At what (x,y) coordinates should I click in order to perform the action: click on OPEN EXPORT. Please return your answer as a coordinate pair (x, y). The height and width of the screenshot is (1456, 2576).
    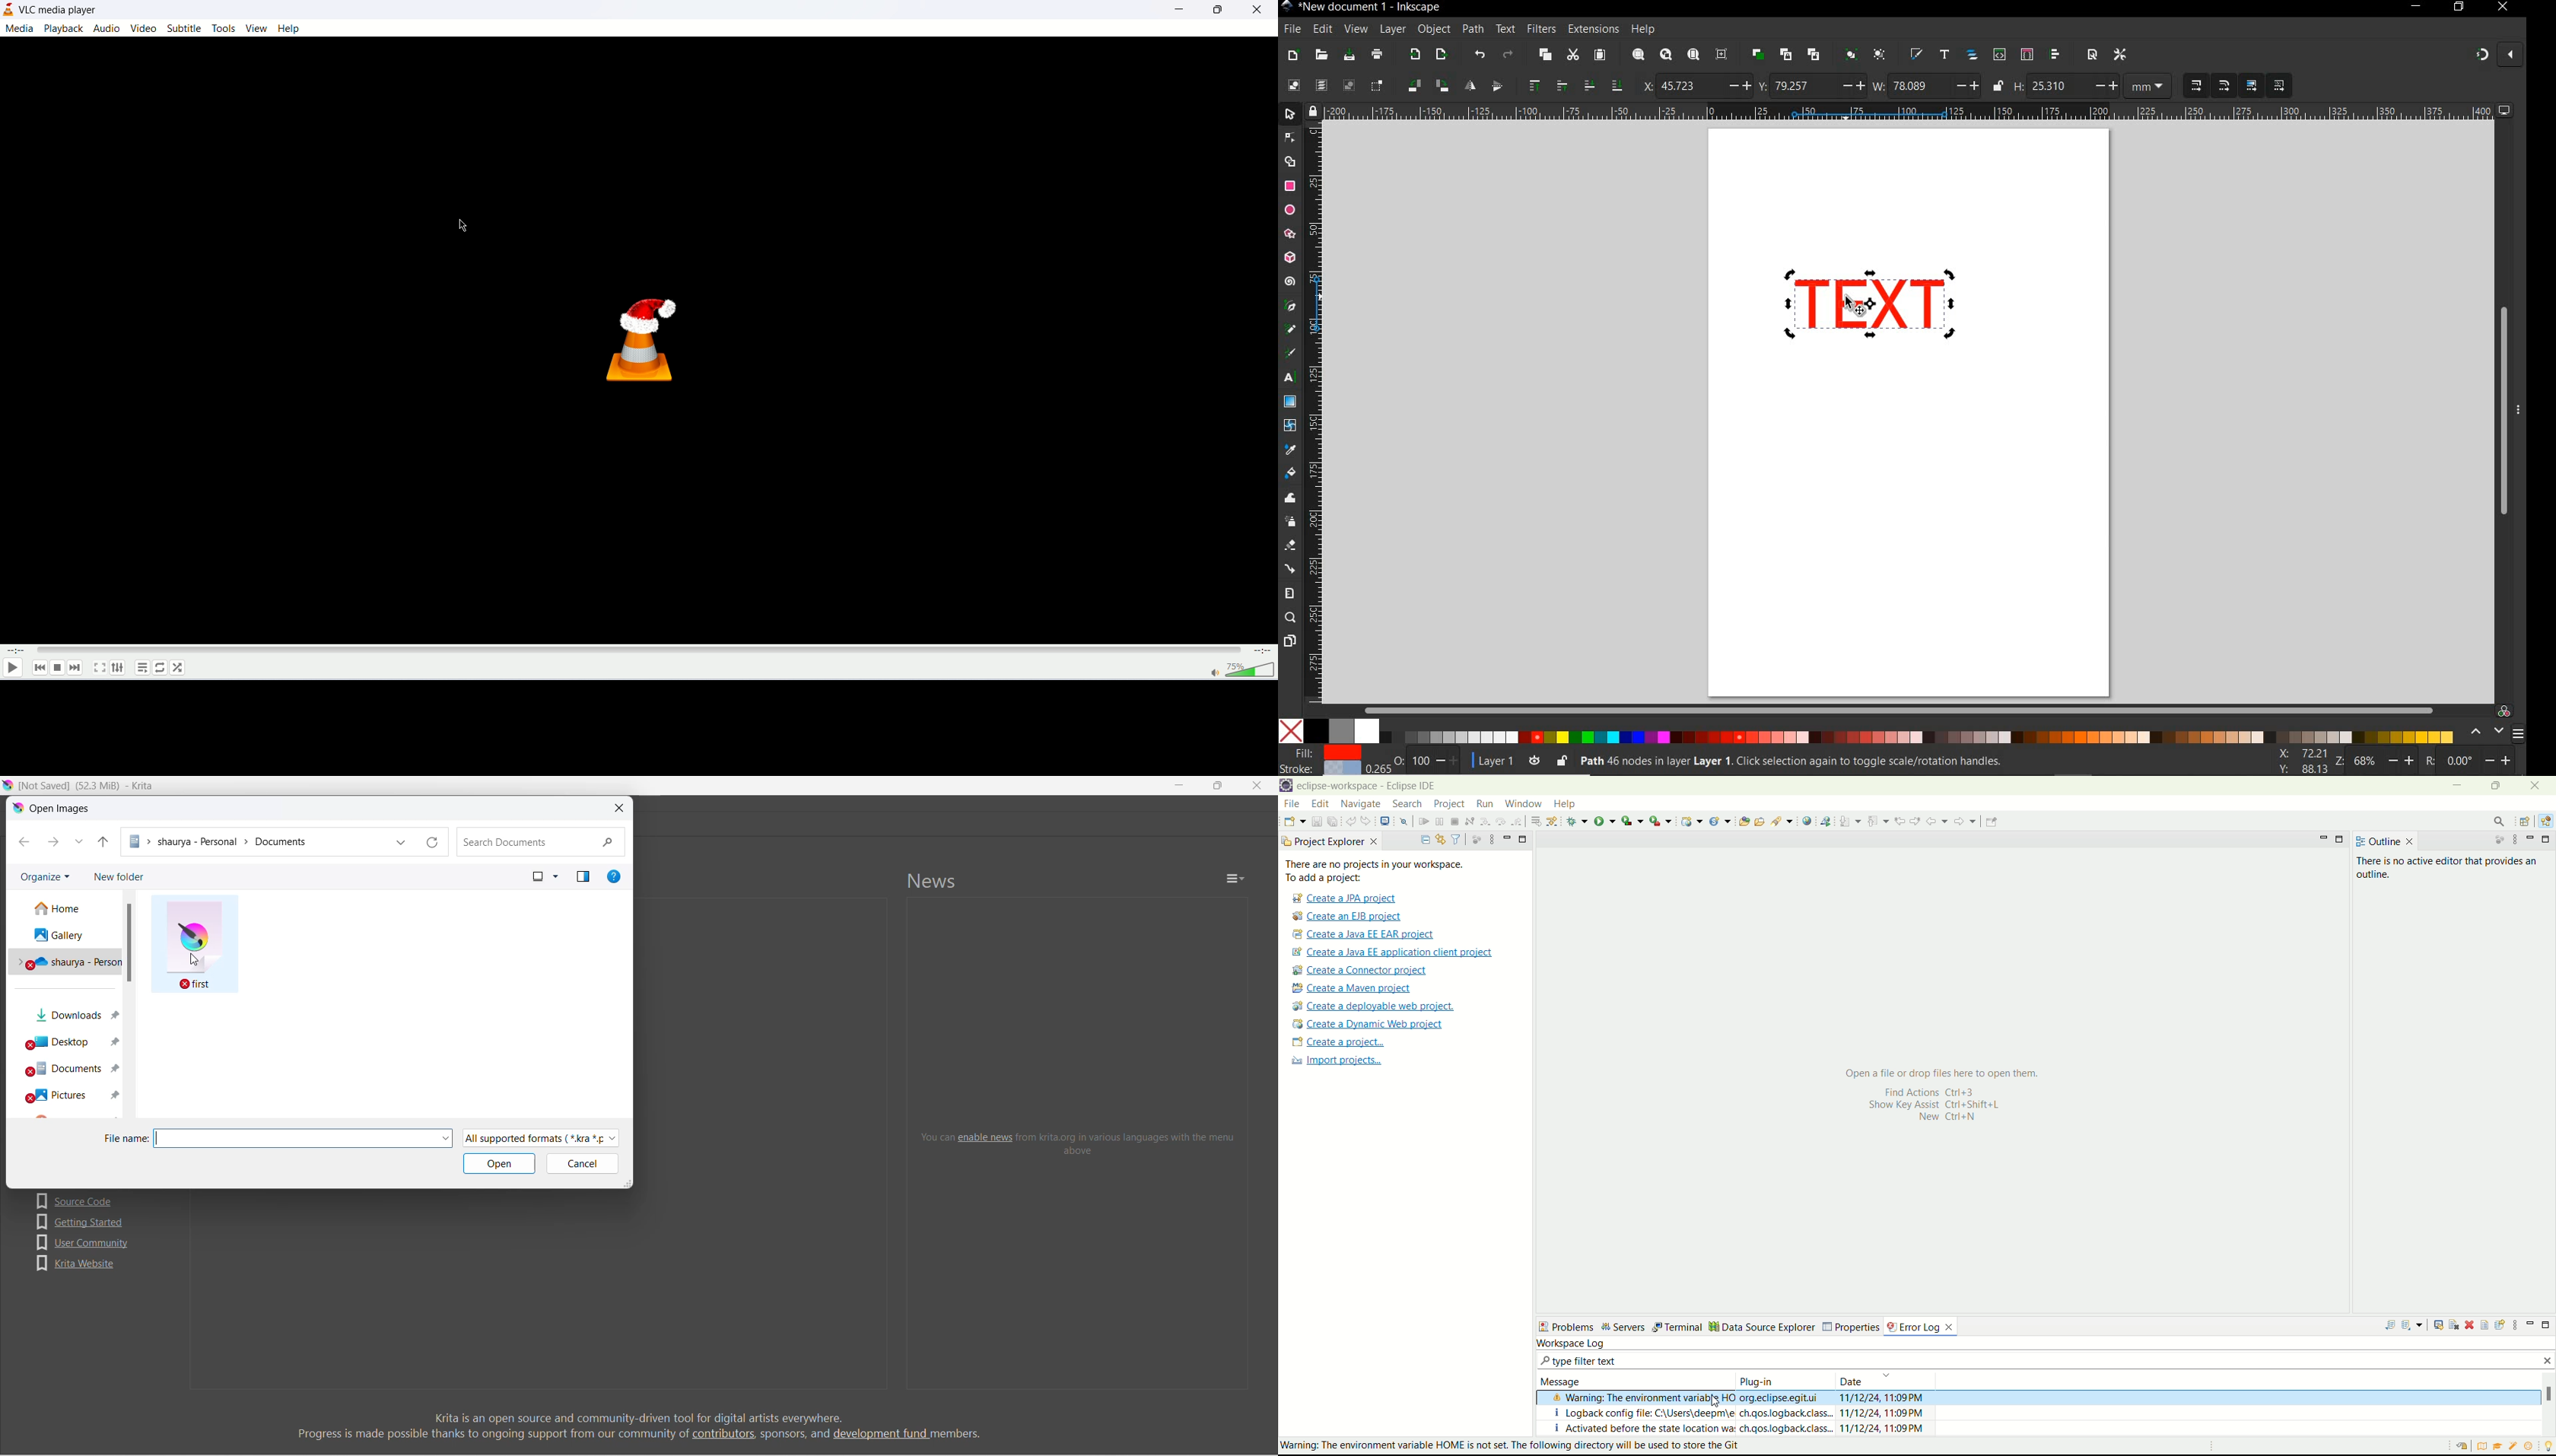
    Looking at the image, I should click on (1442, 55).